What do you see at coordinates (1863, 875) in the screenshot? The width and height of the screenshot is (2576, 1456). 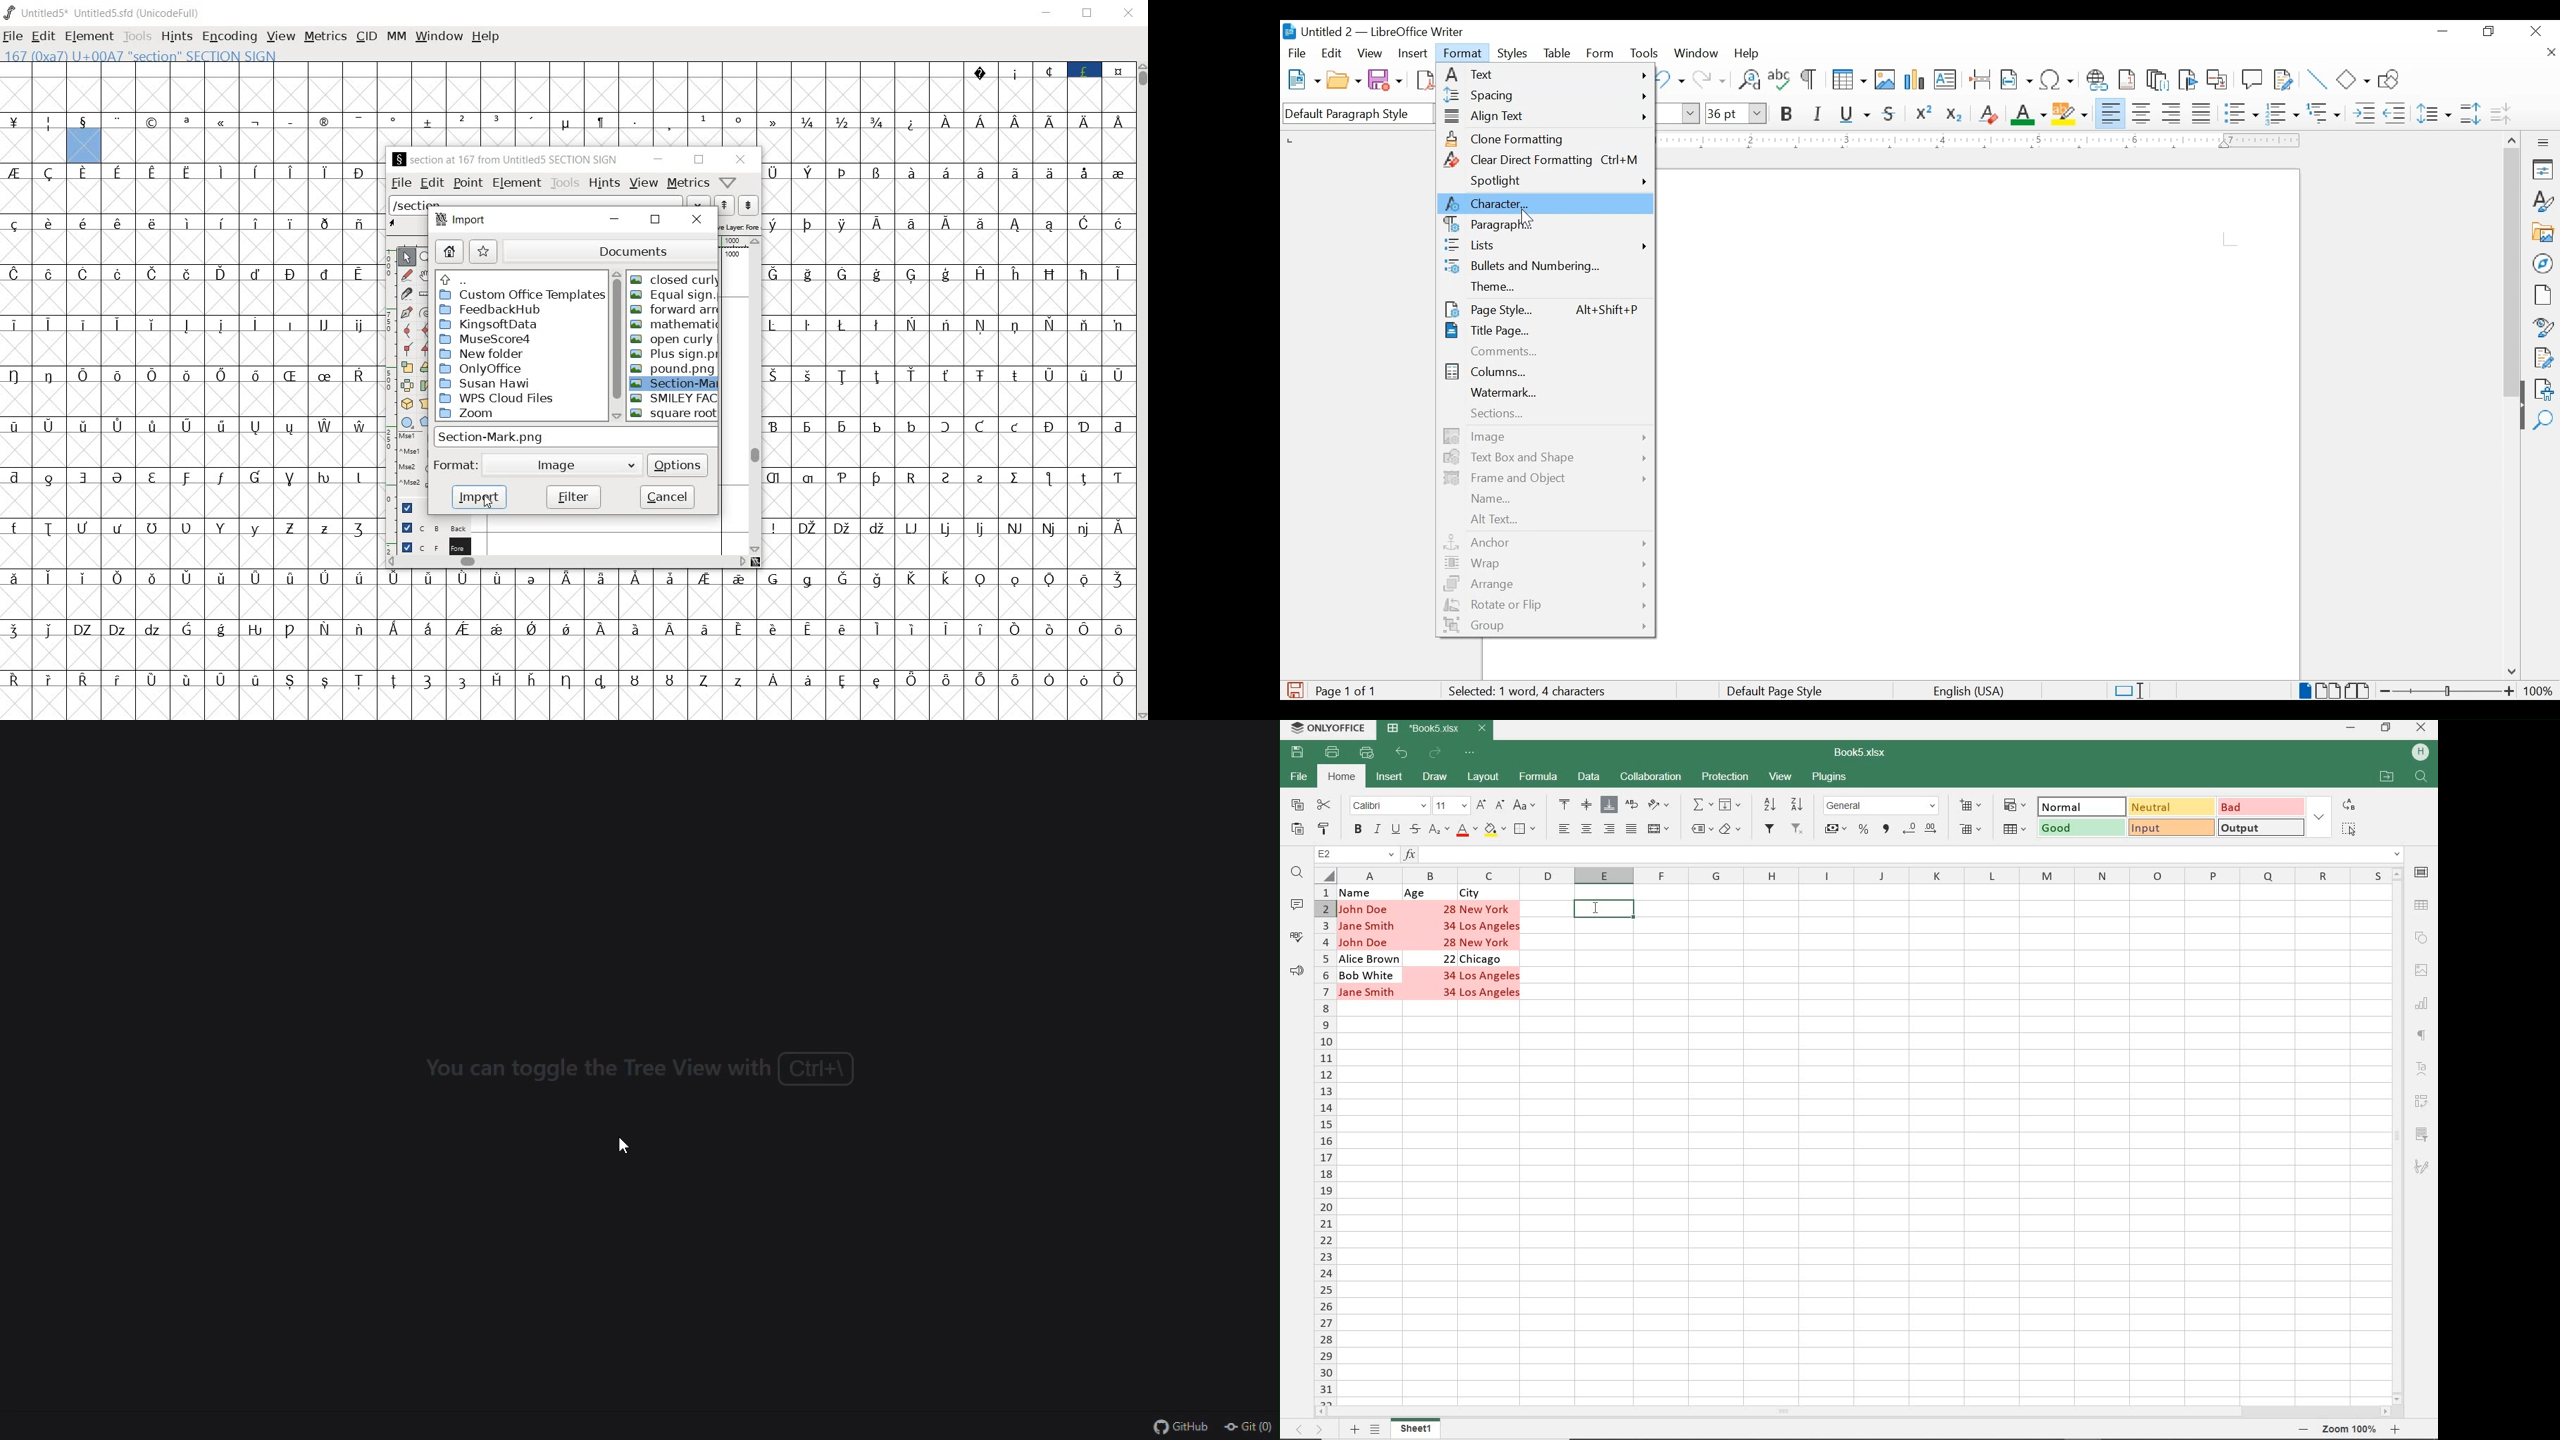 I see `COLUMNS` at bounding box center [1863, 875].